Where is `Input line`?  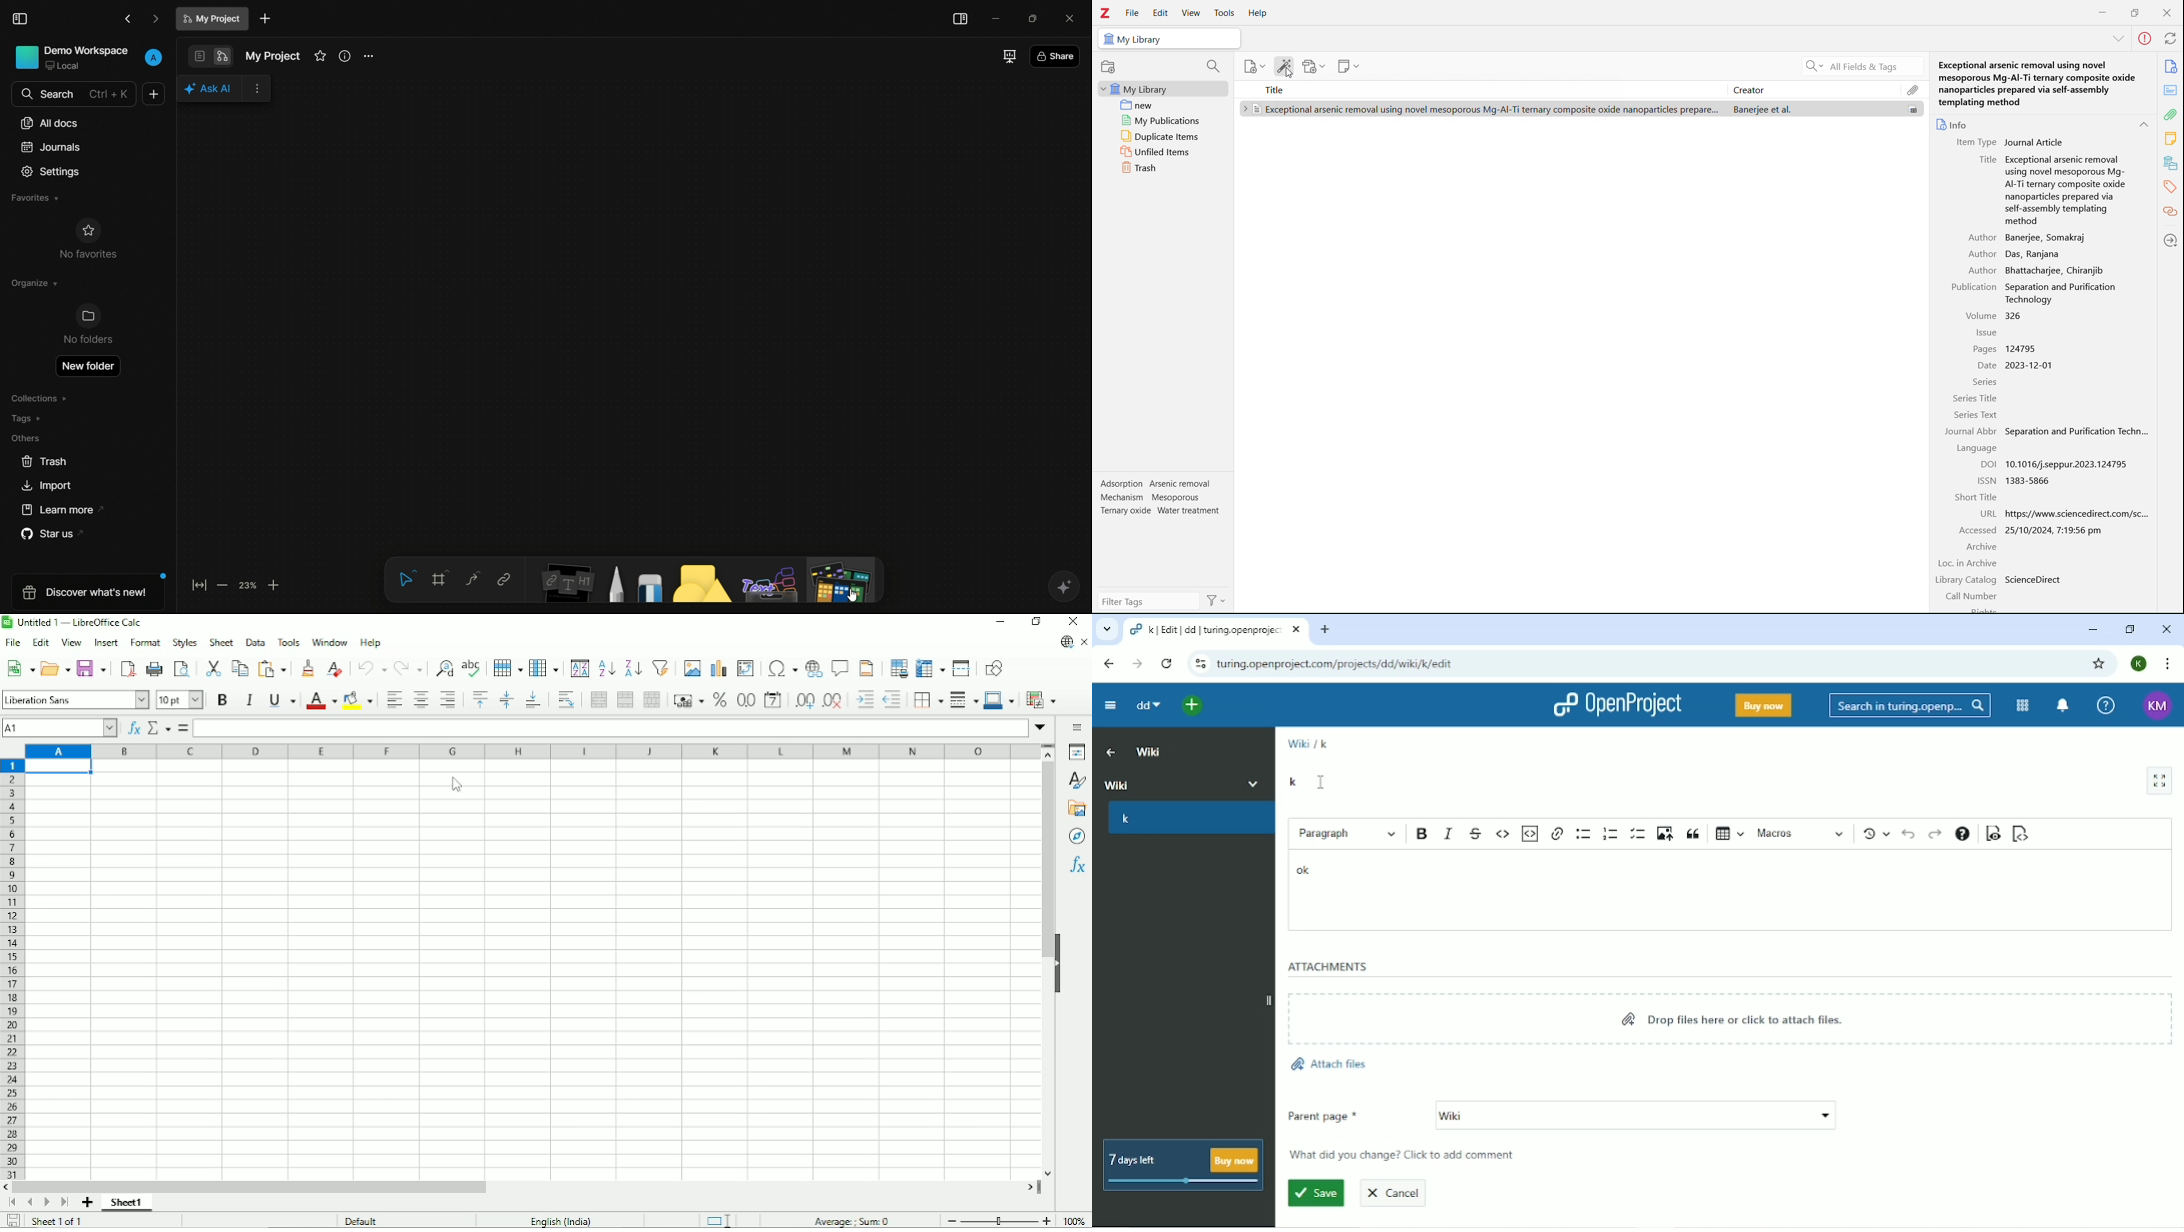 Input line is located at coordinates (610, 728).